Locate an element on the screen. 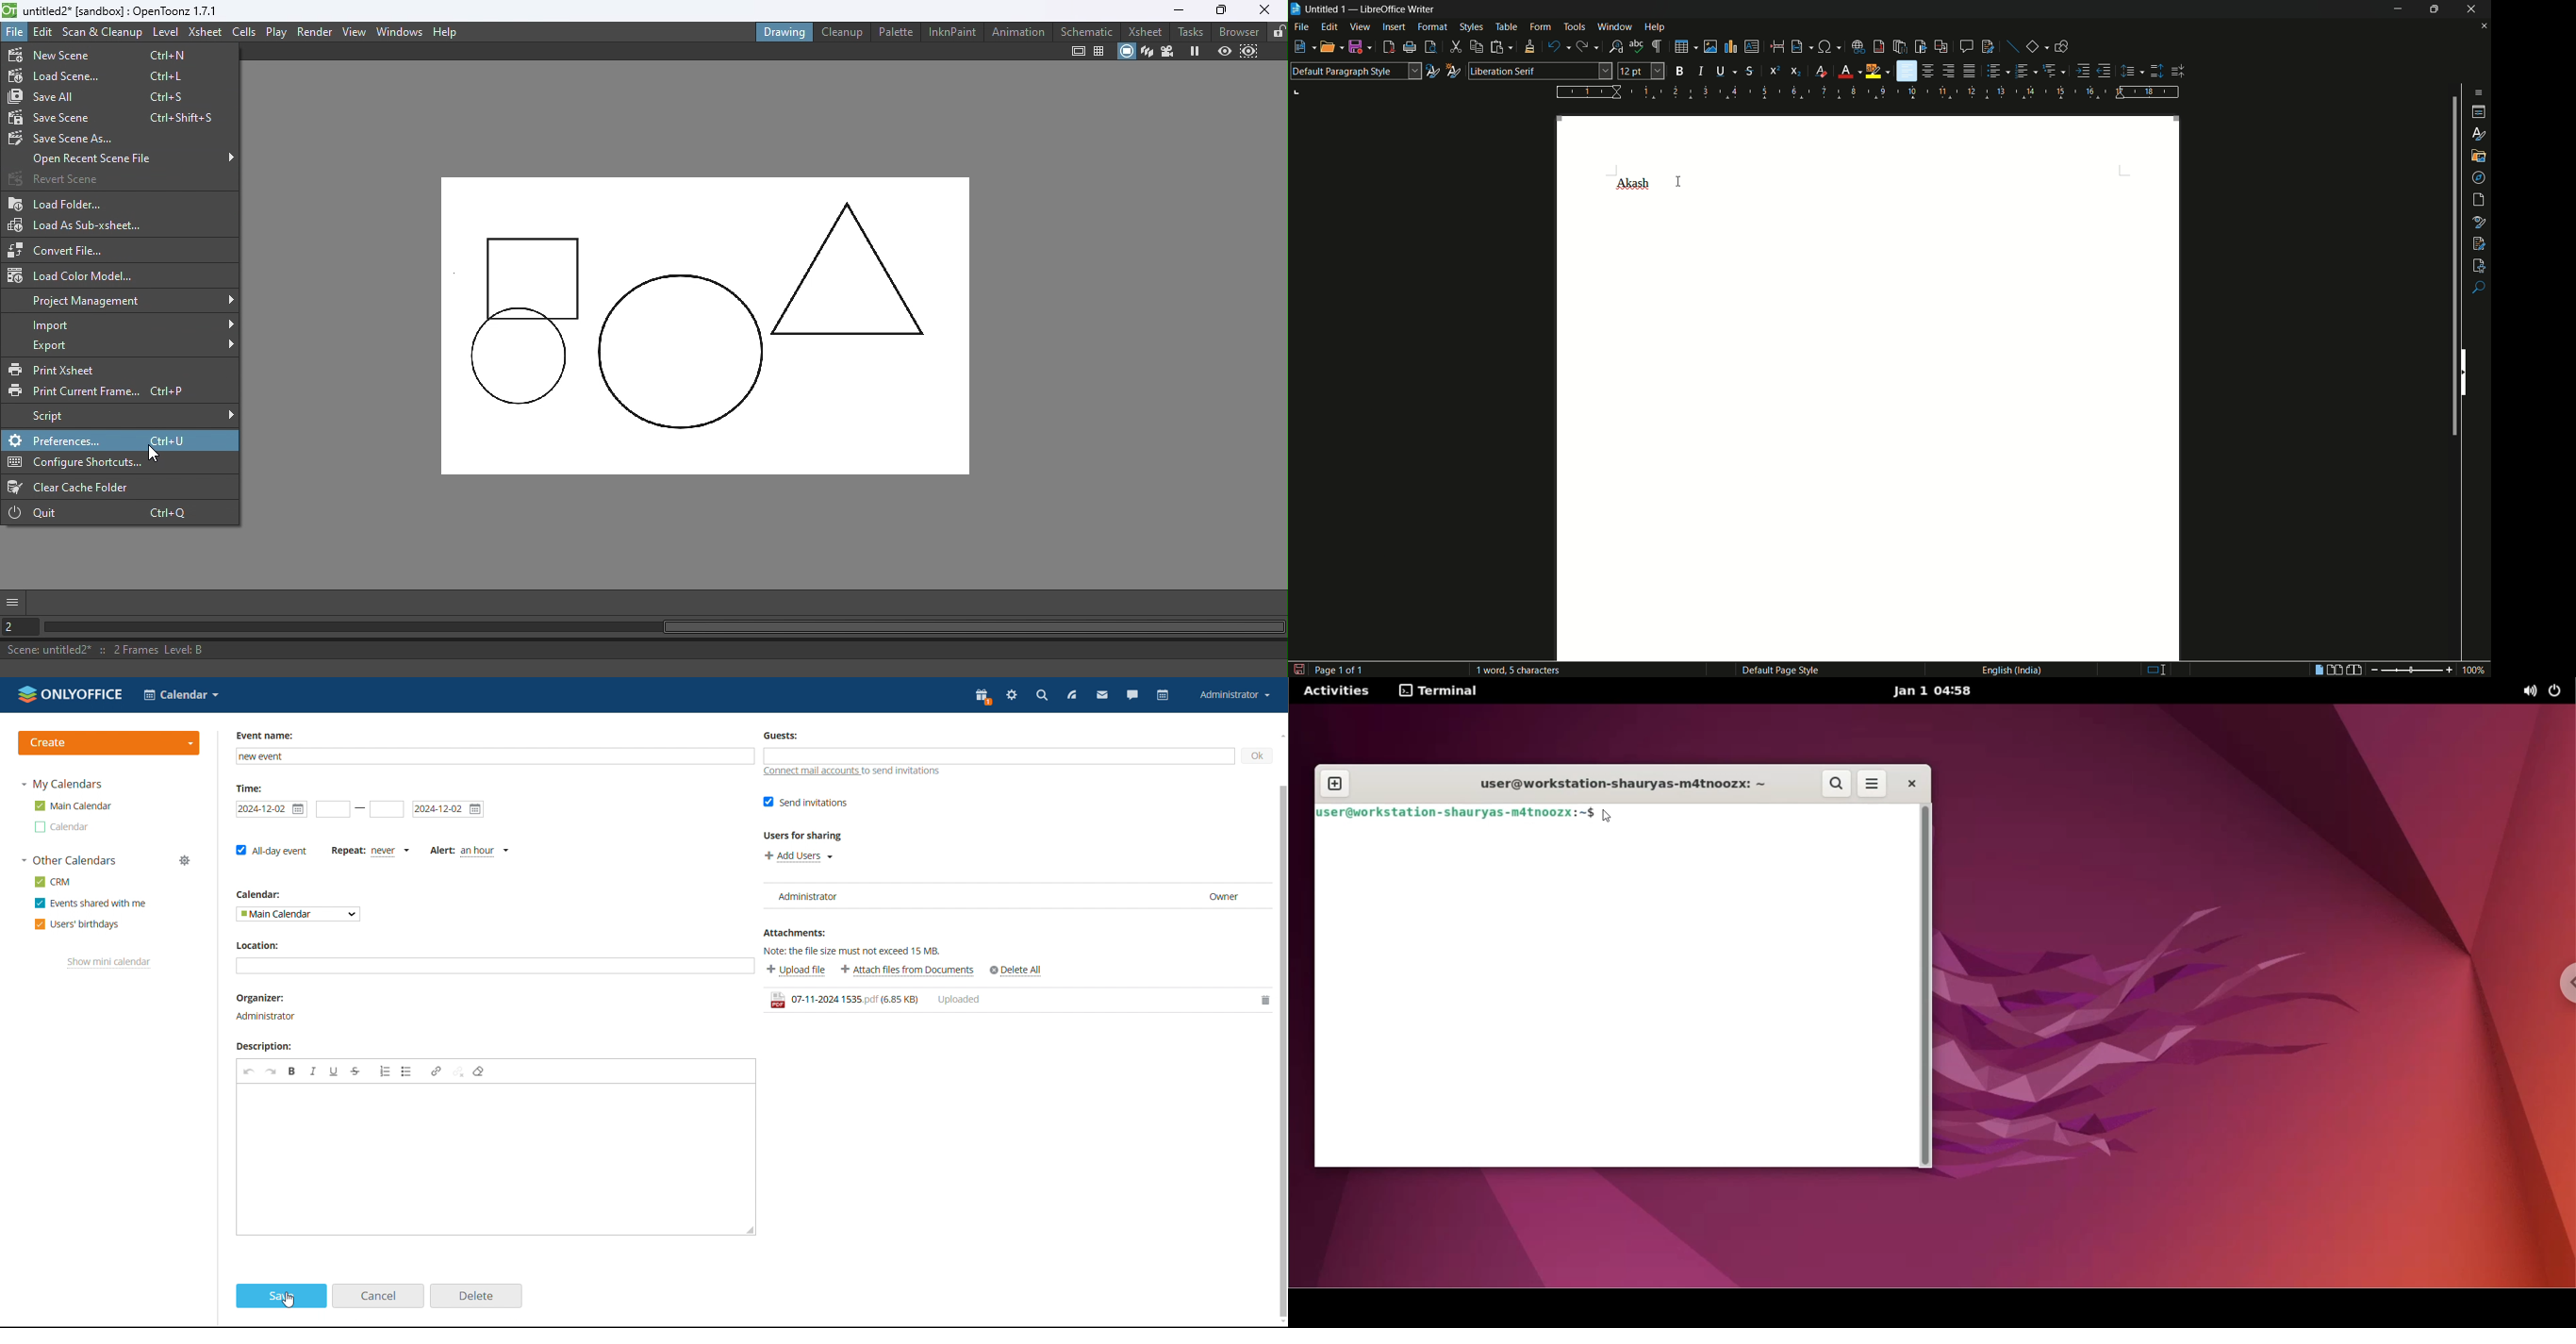 This screenshot has width=2576, height=1344. cursor is located at coordinates (1679, 179).